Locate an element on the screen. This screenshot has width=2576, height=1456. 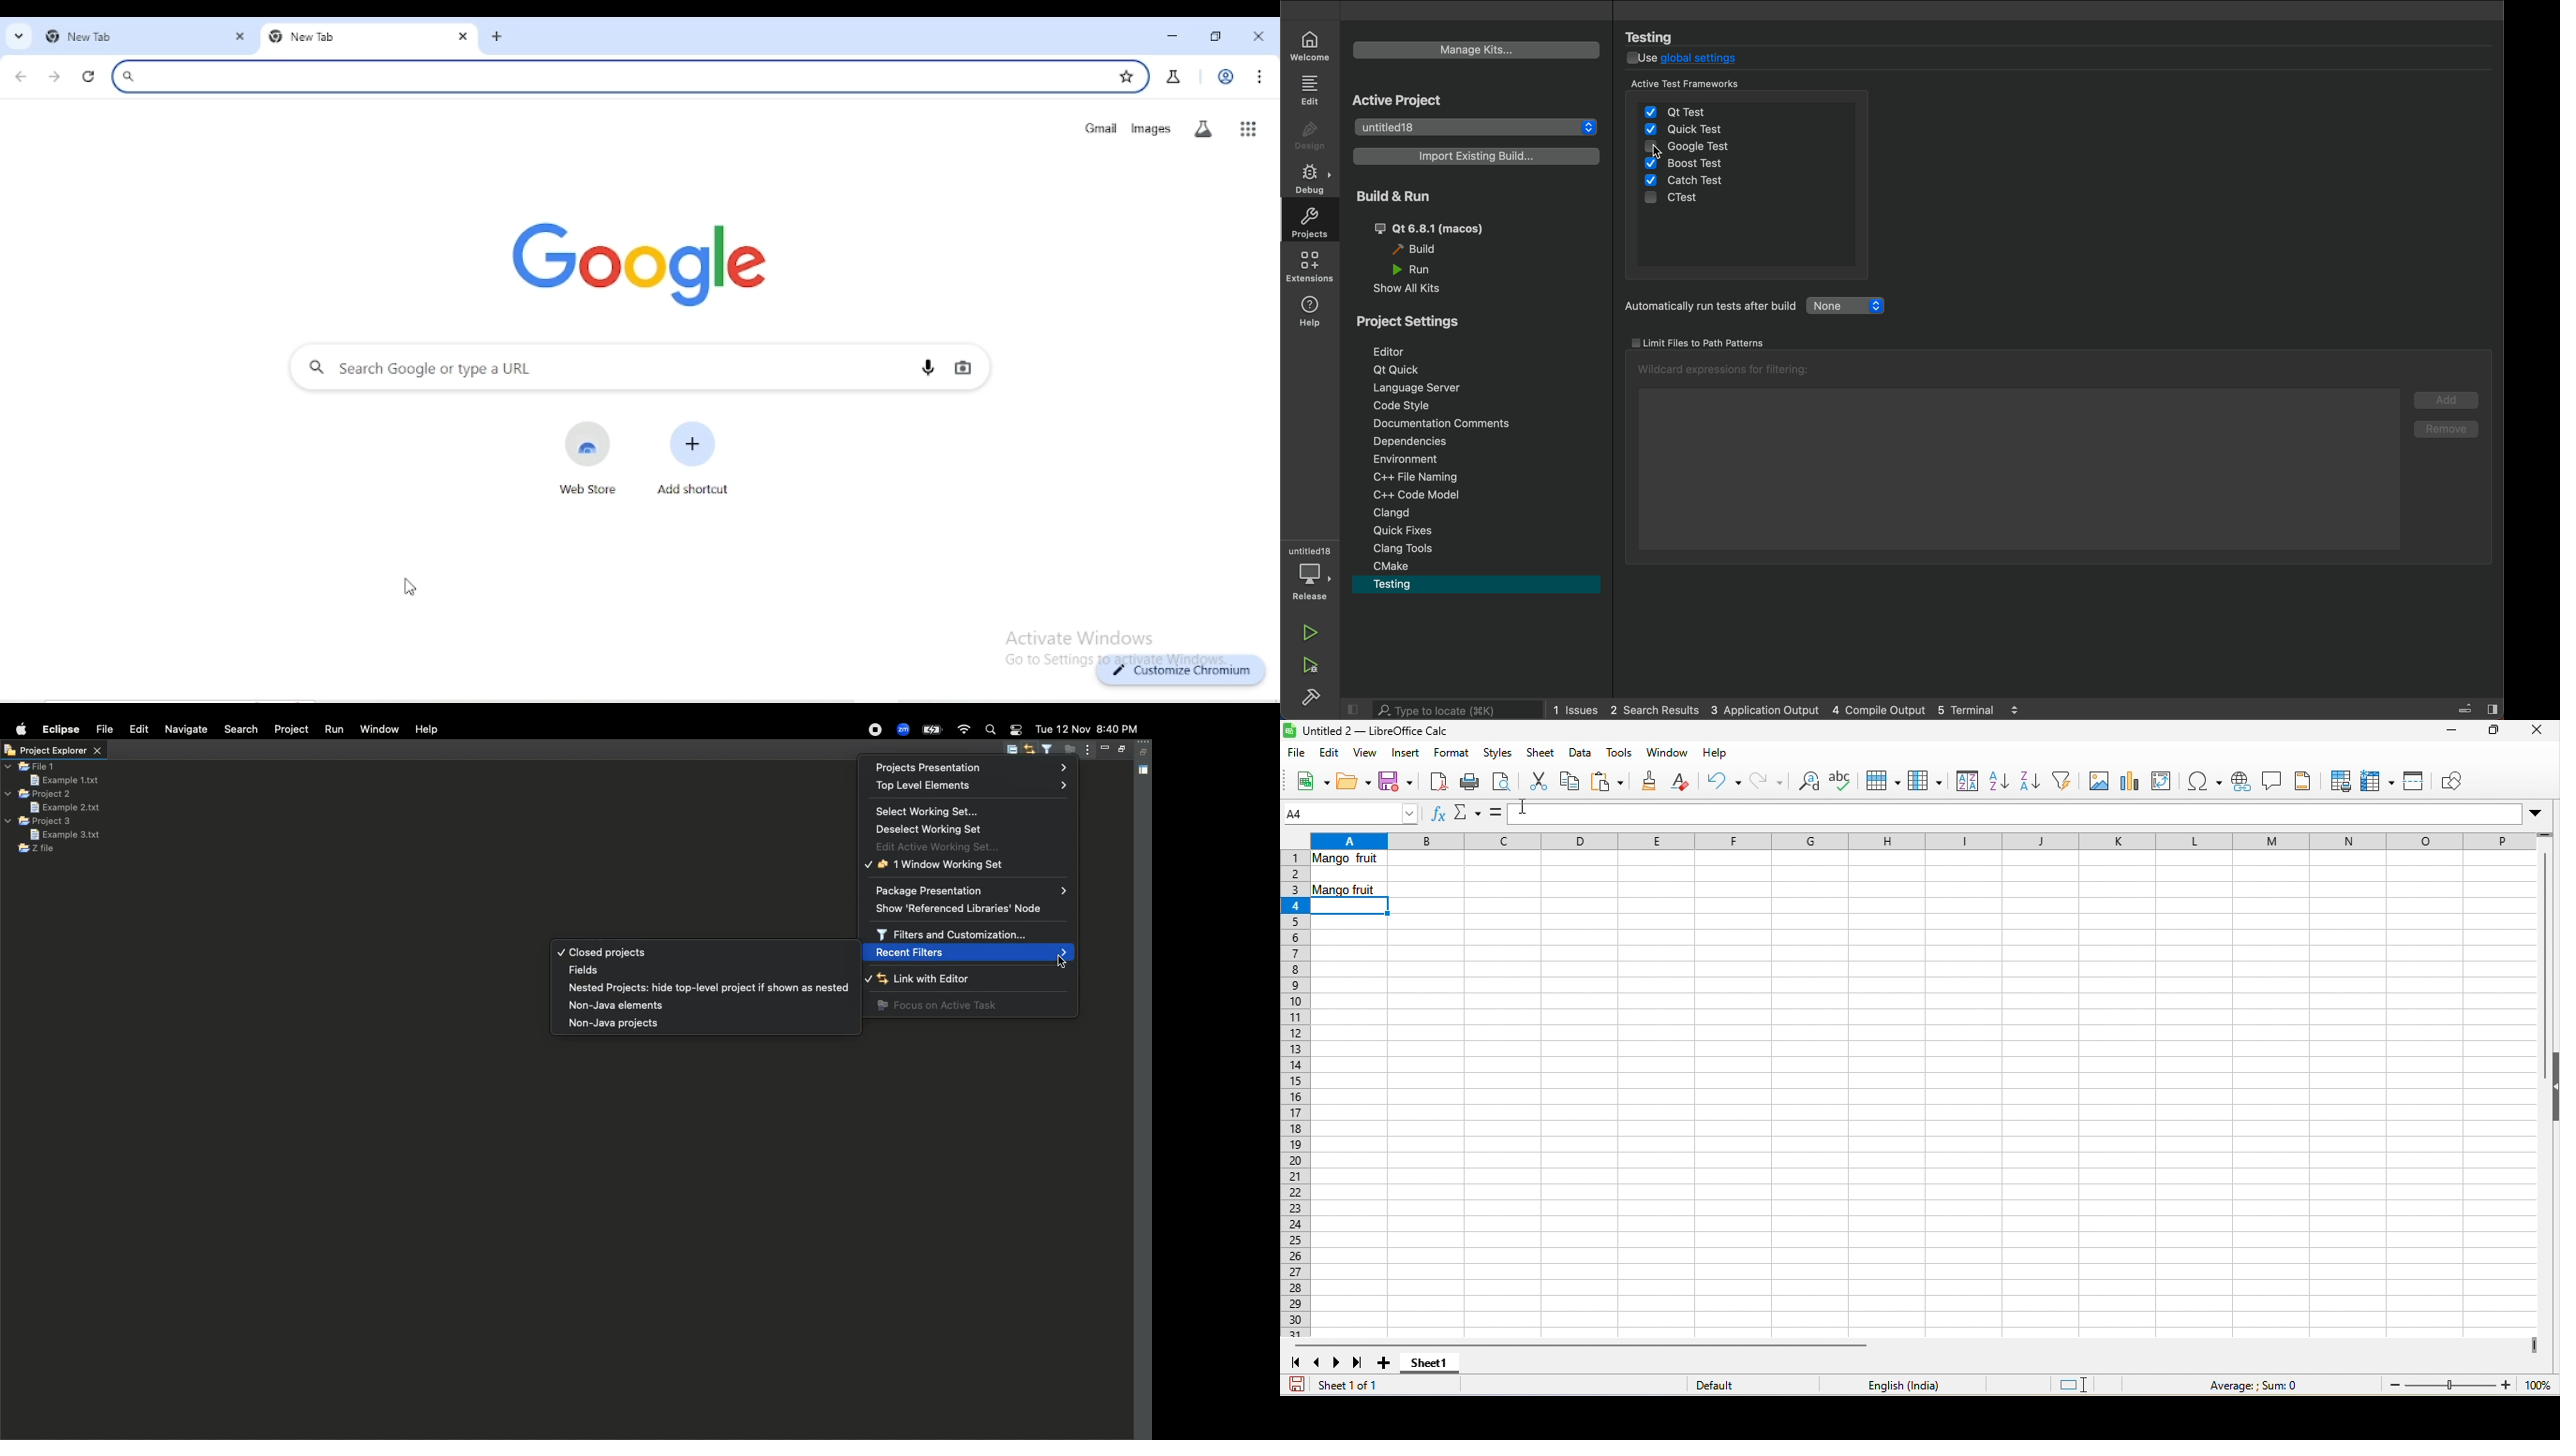
mango fruit : text having double space is located at coordinates (1352, 861).